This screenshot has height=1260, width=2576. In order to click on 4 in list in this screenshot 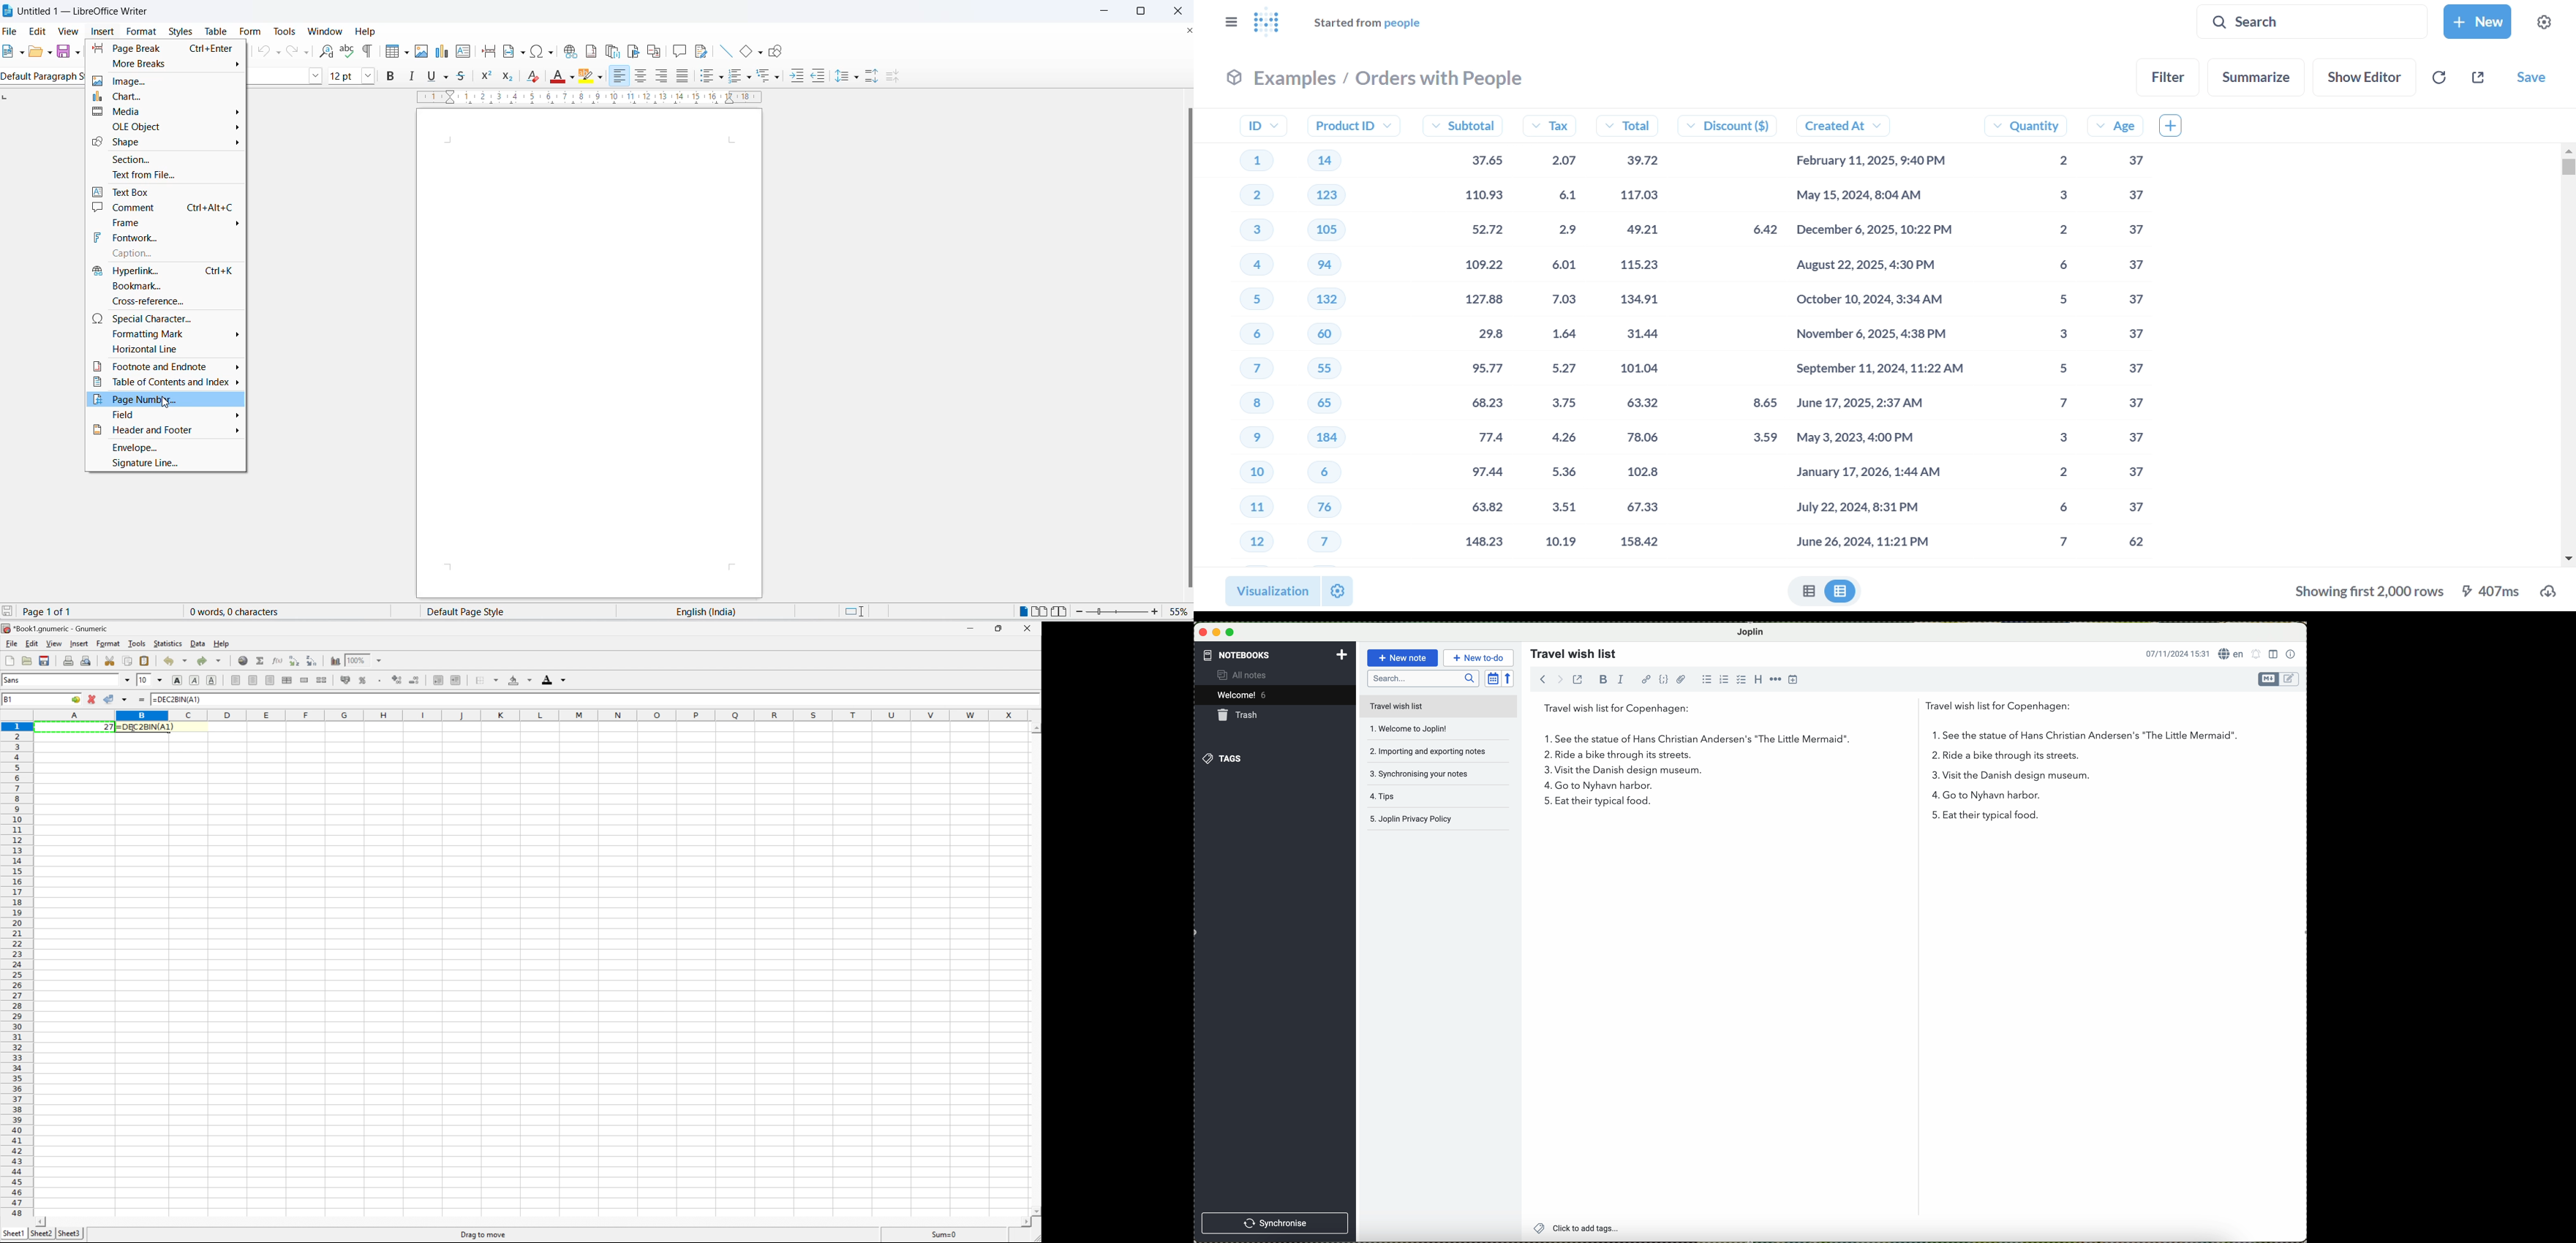, I will do `click(1546, 786)`.